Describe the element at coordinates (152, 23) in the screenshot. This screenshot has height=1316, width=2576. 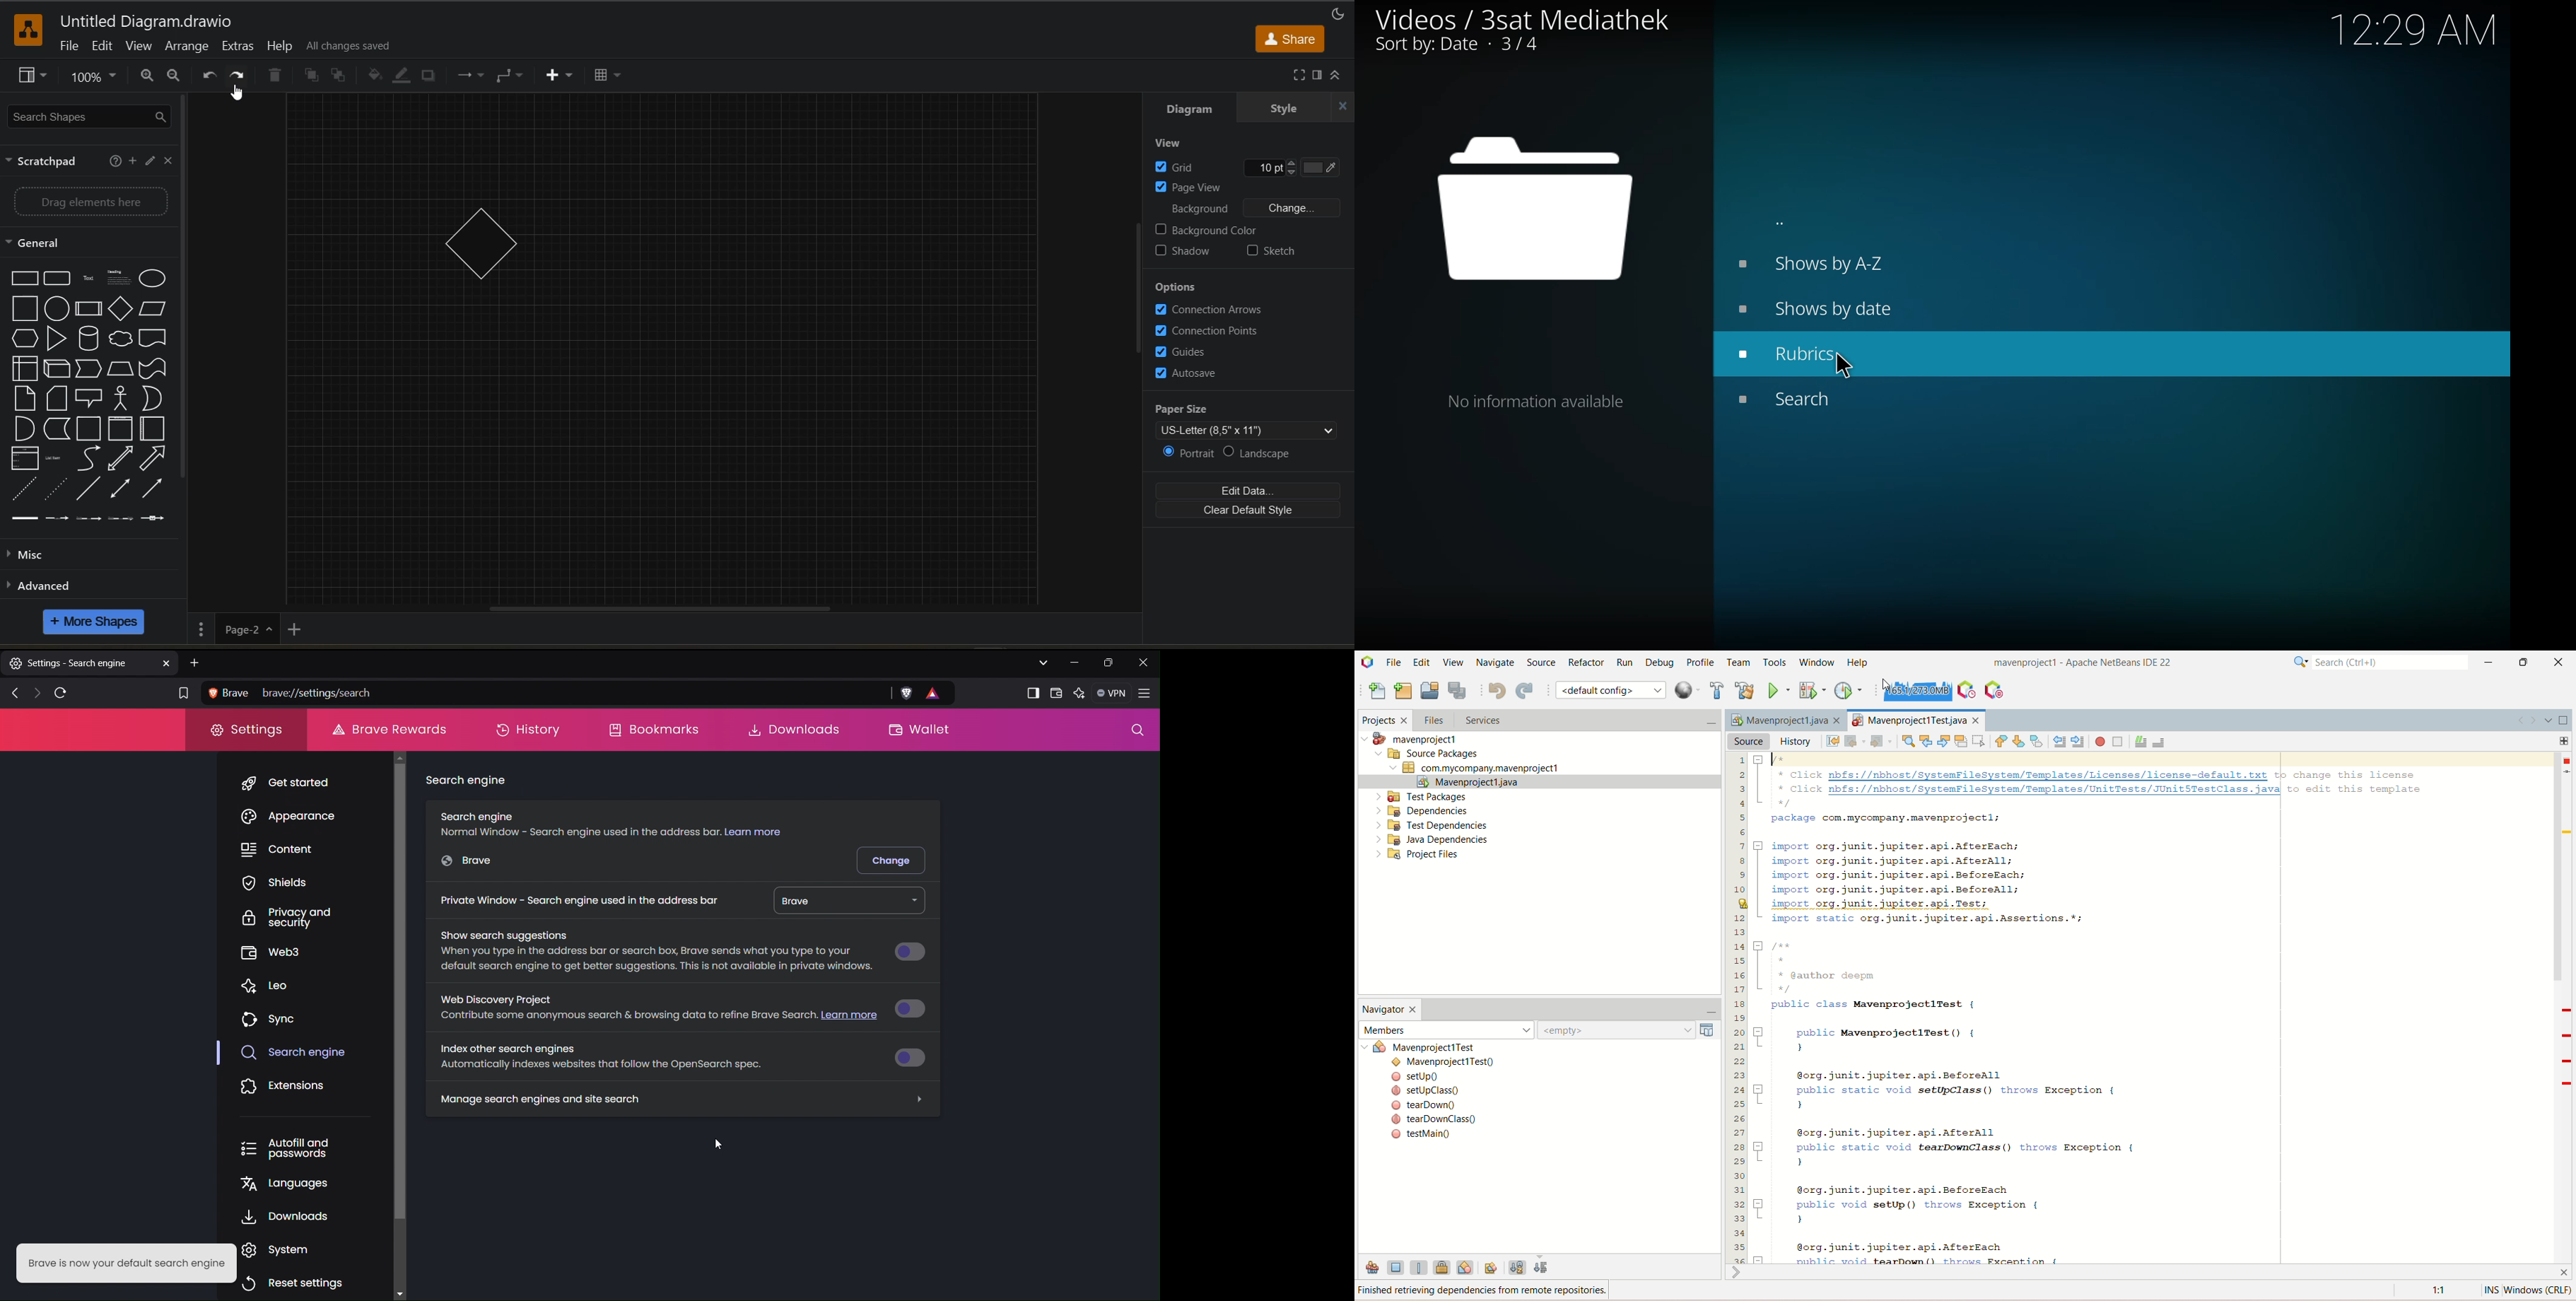
I see `file name and app title` at that location.